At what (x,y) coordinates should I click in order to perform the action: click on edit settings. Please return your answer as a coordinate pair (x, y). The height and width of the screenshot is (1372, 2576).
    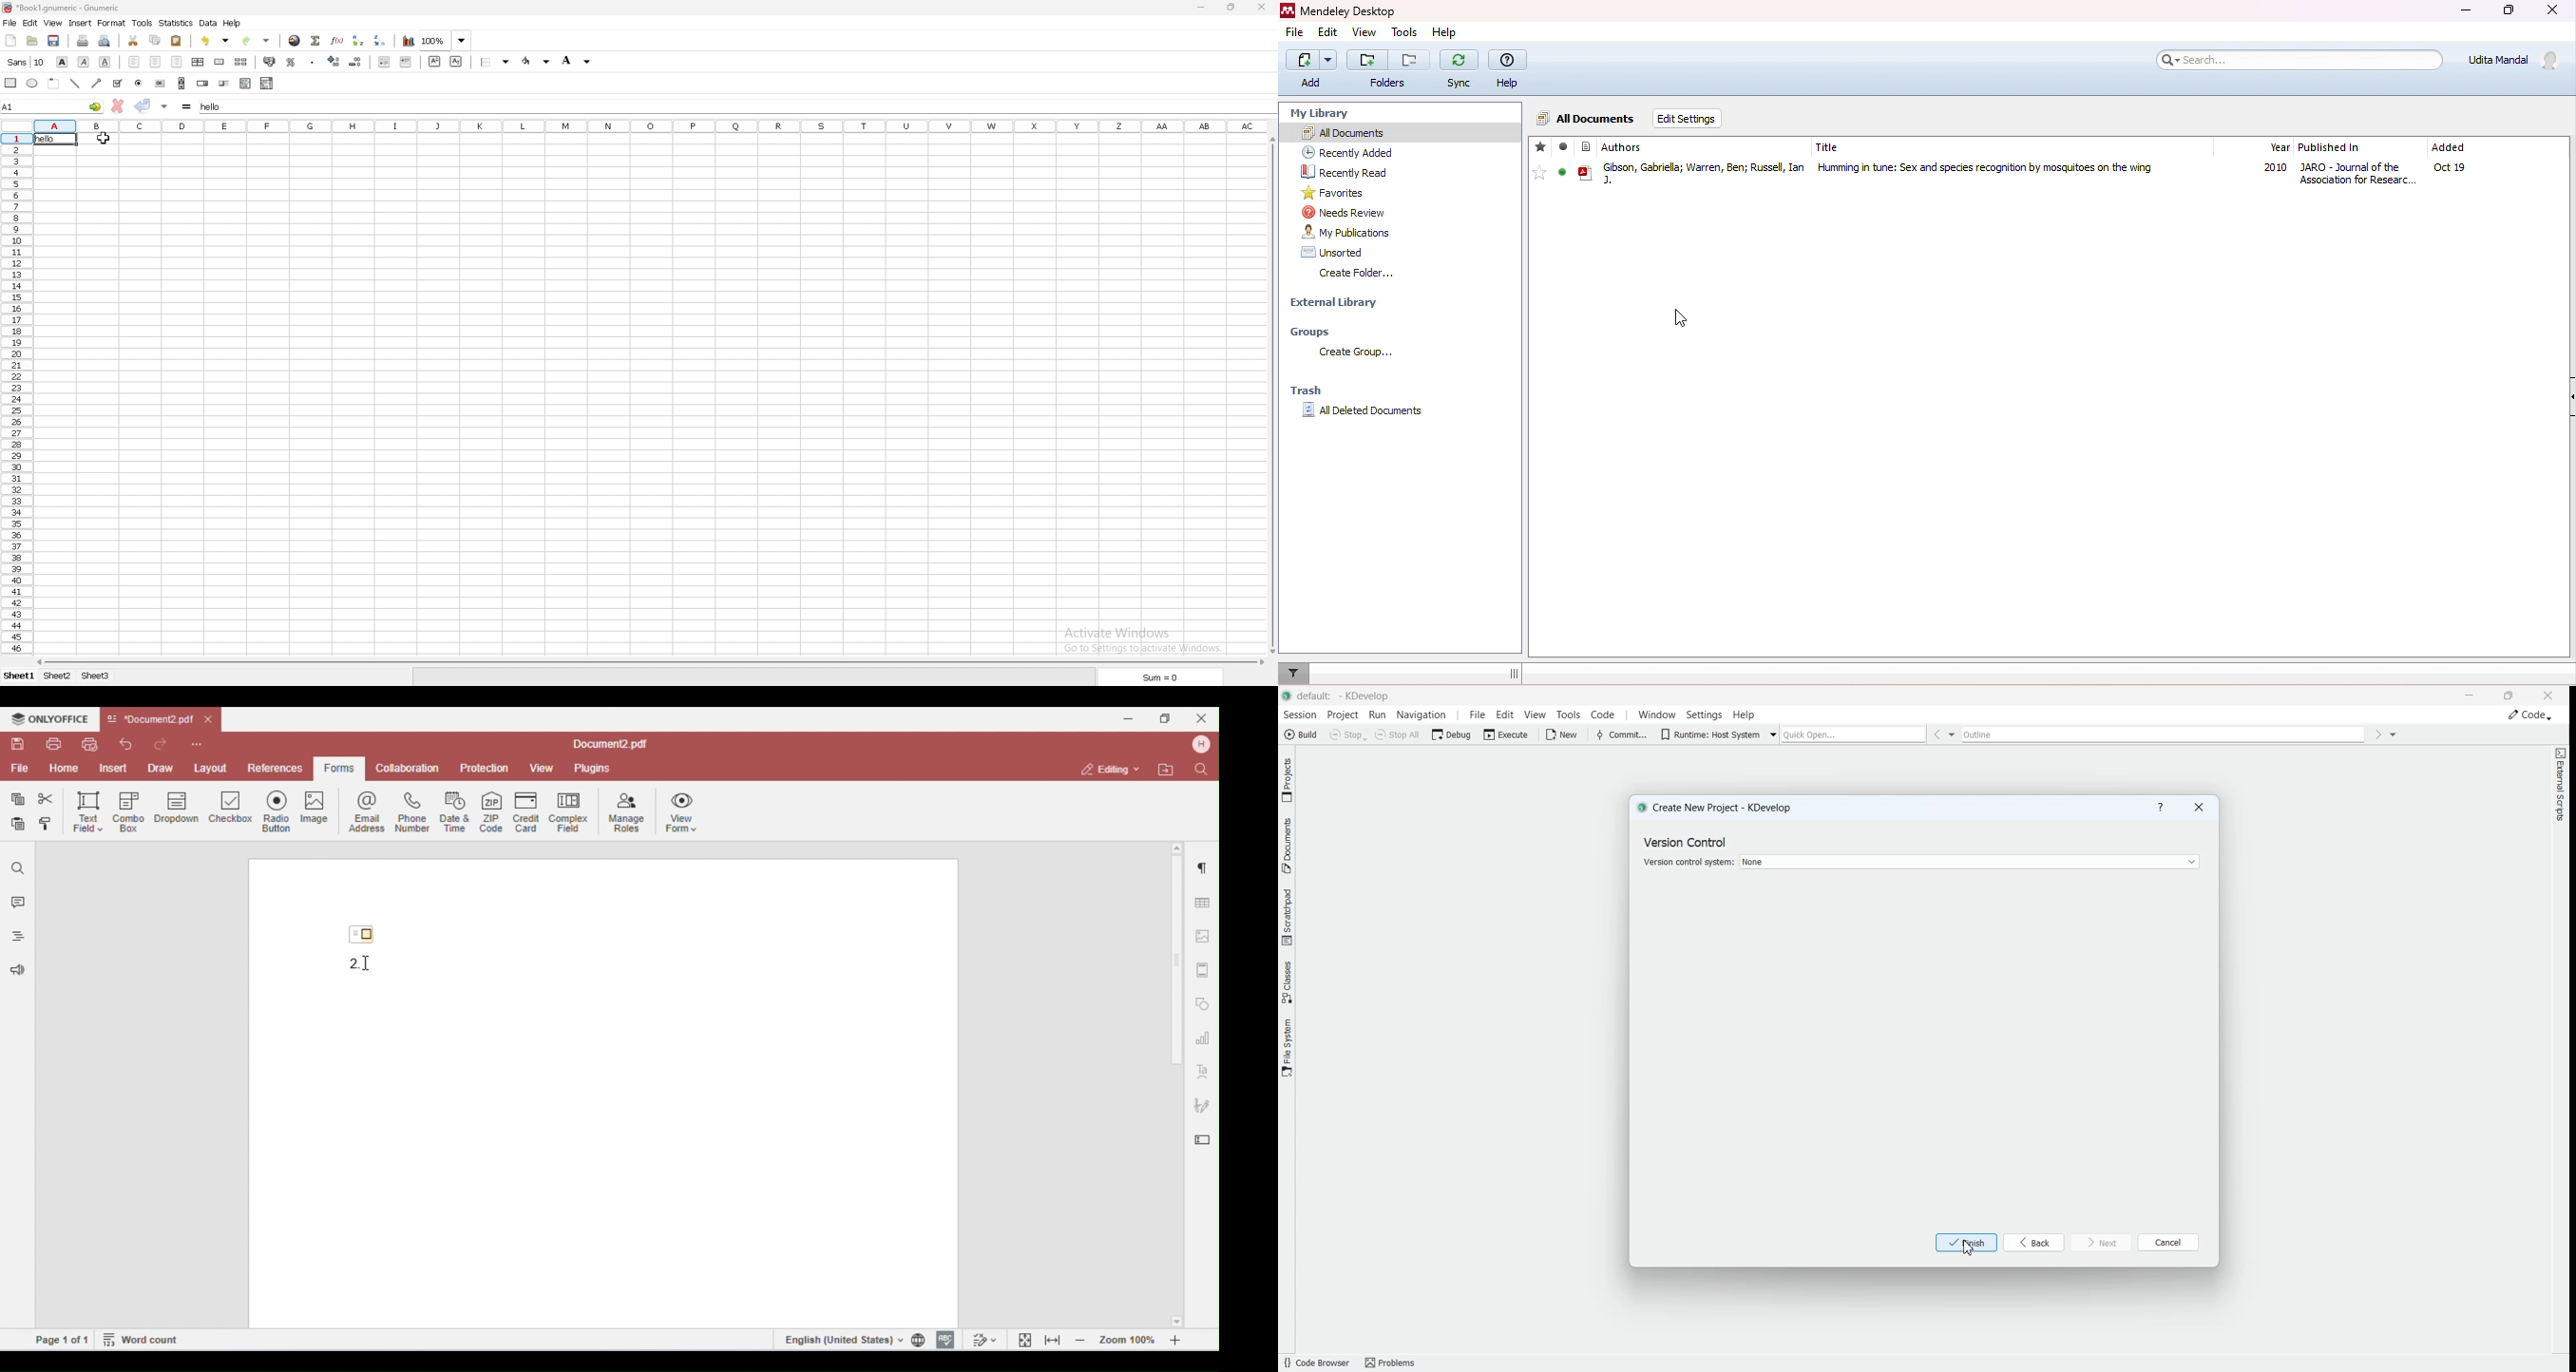
    Looking at the image, I should click on (1687, 118).